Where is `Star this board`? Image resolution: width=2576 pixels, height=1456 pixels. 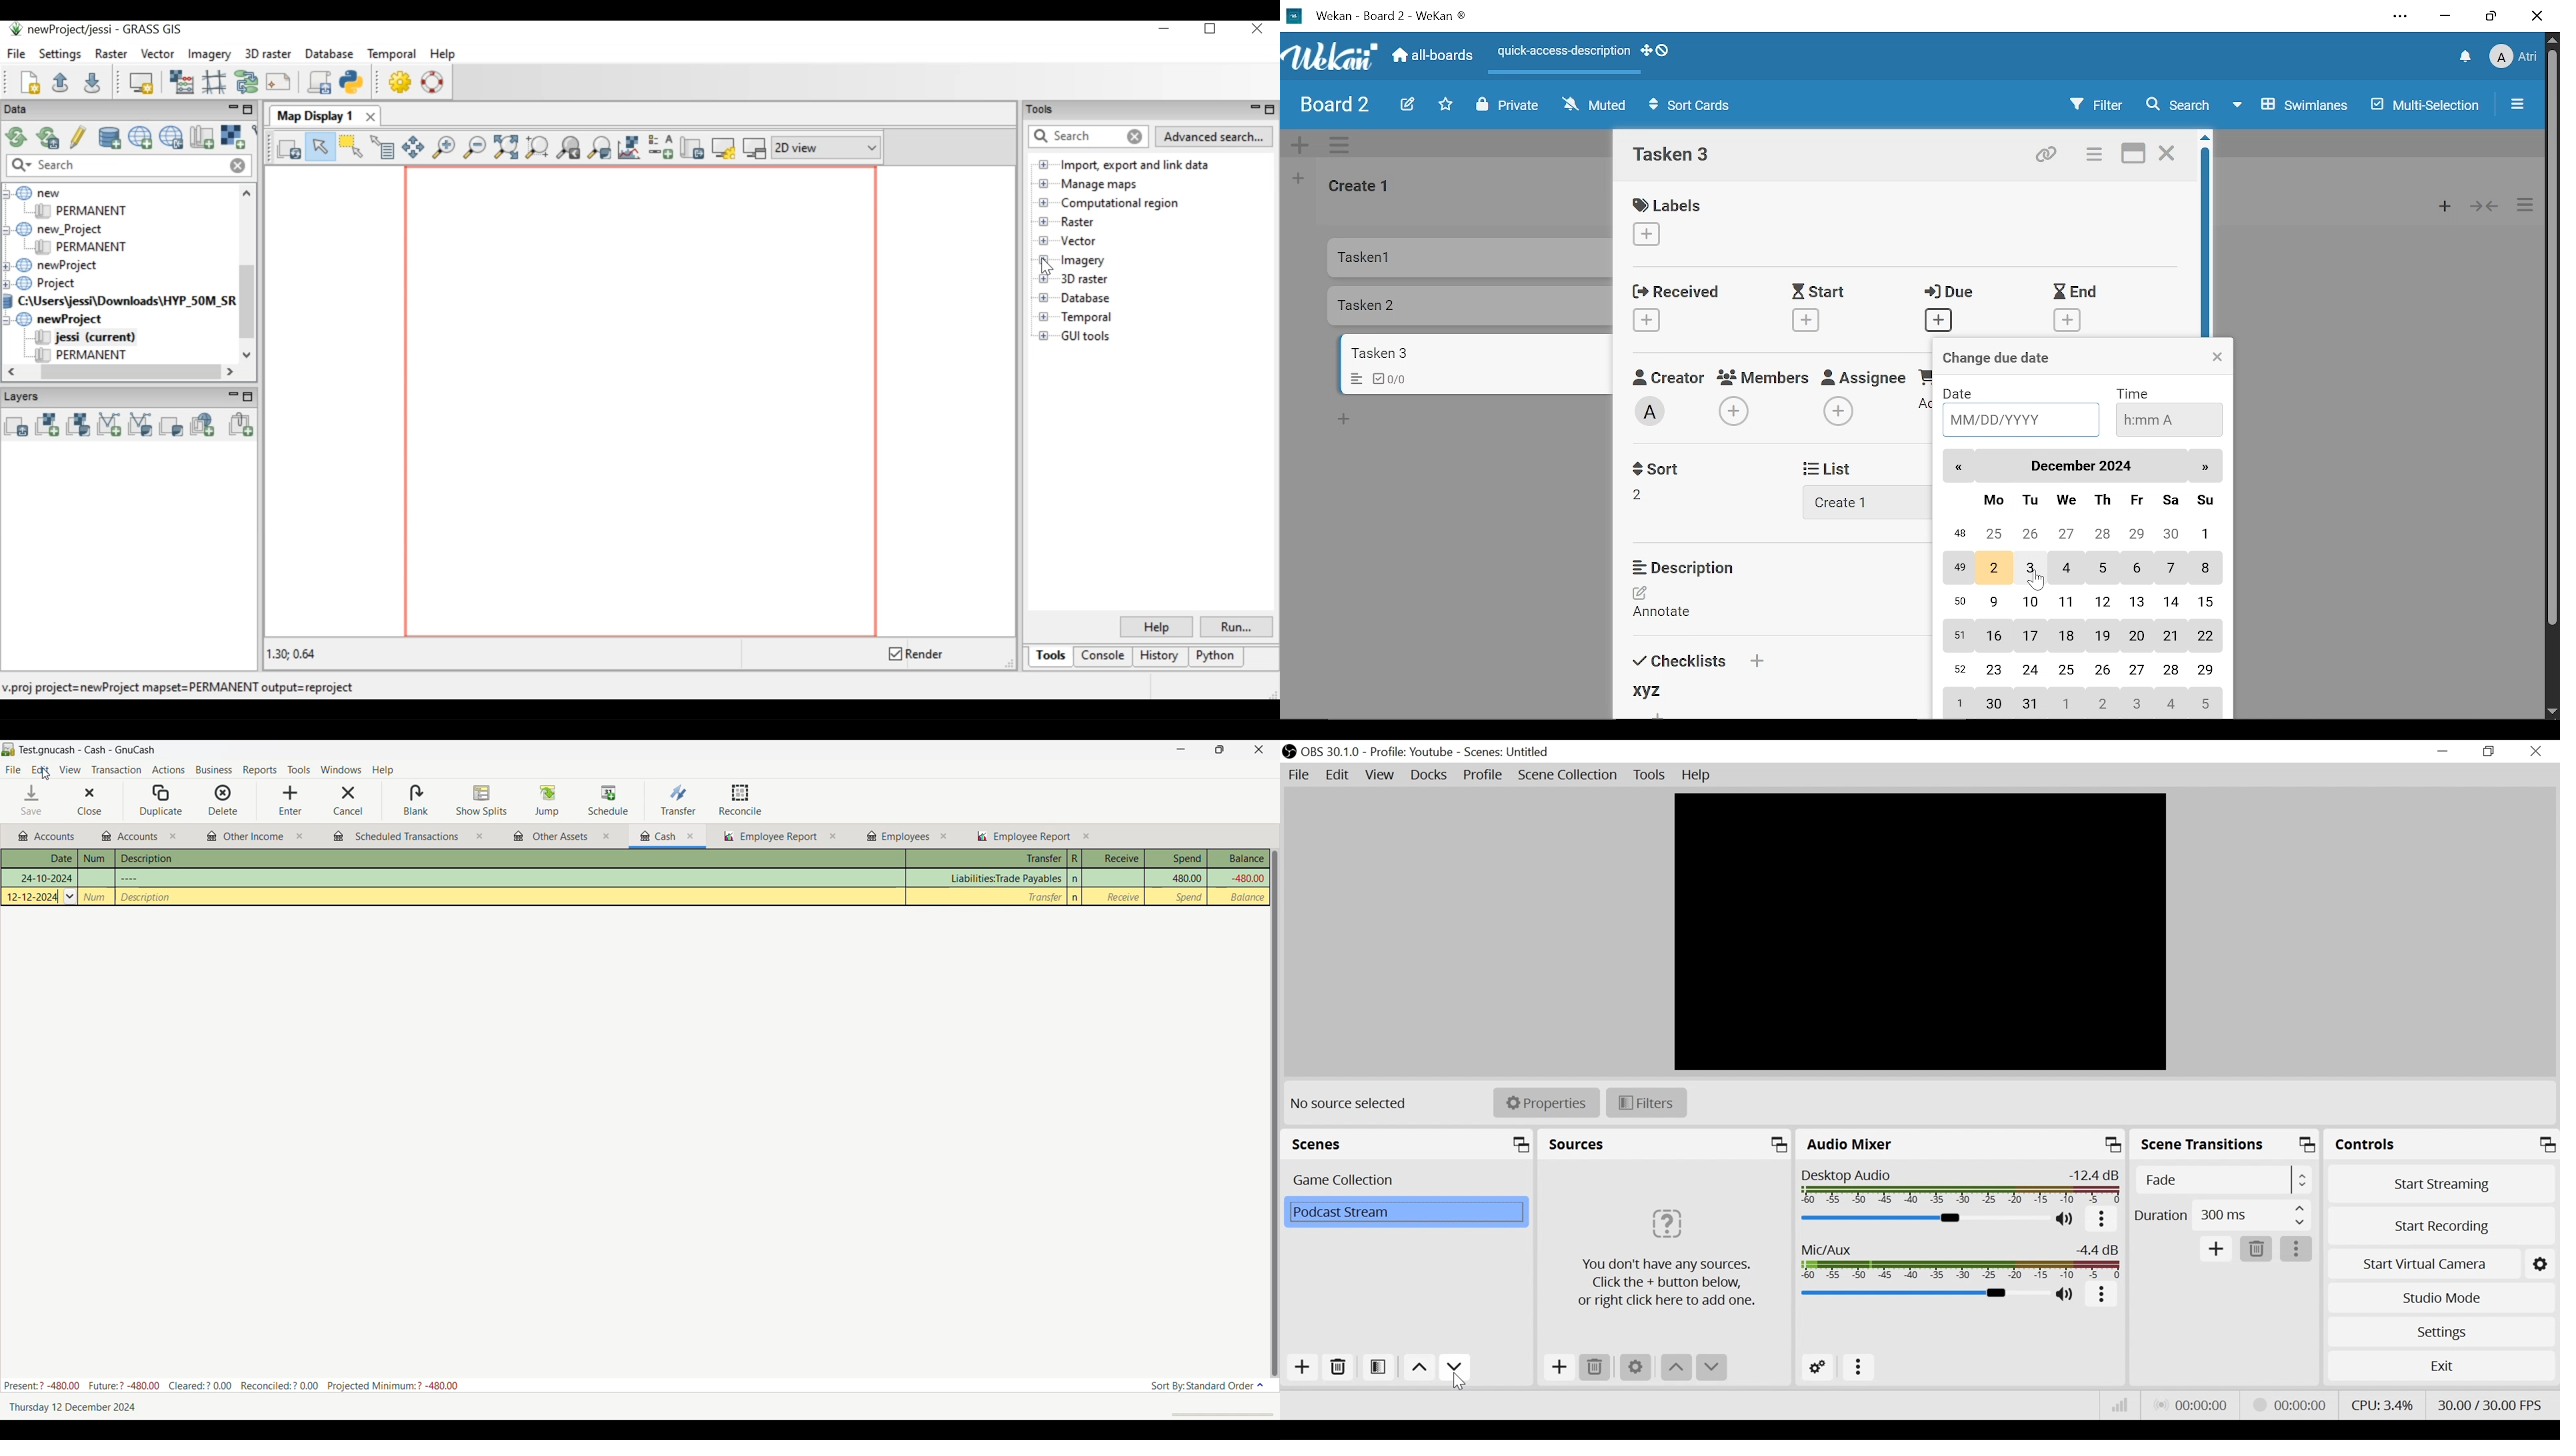 Star this board is located at coordinates (1445, 105).